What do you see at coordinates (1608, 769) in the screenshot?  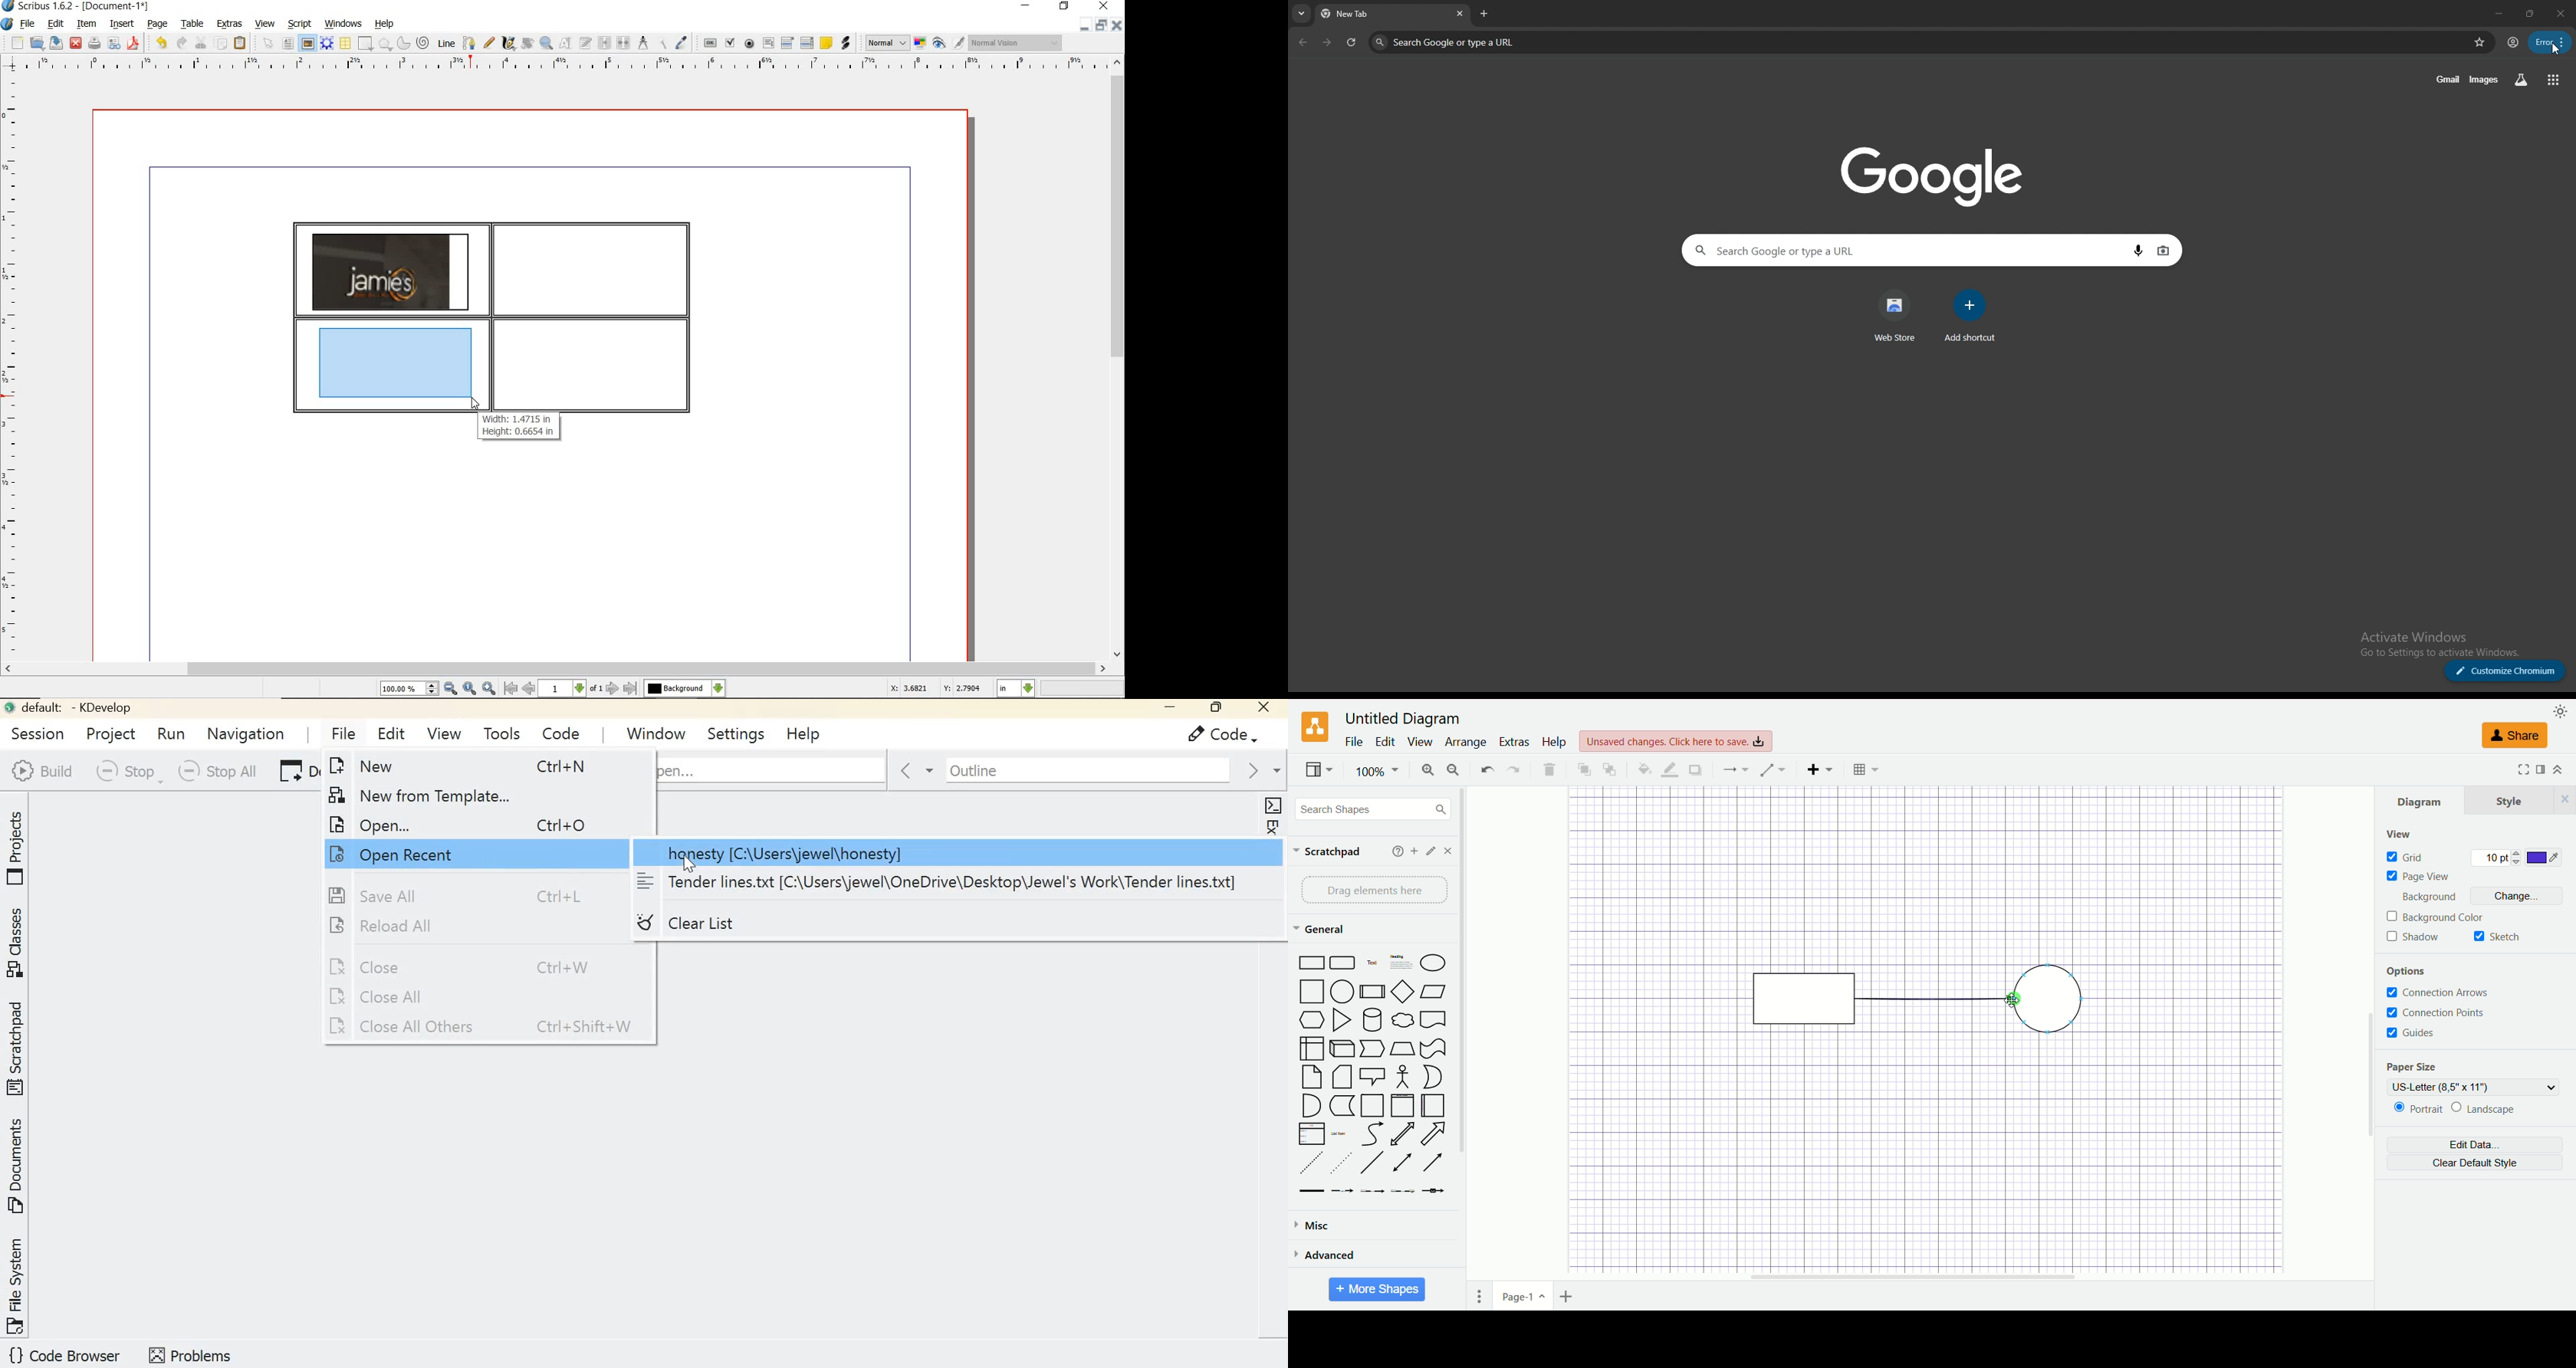 I see `to back` at bounding box center [1608, 769].